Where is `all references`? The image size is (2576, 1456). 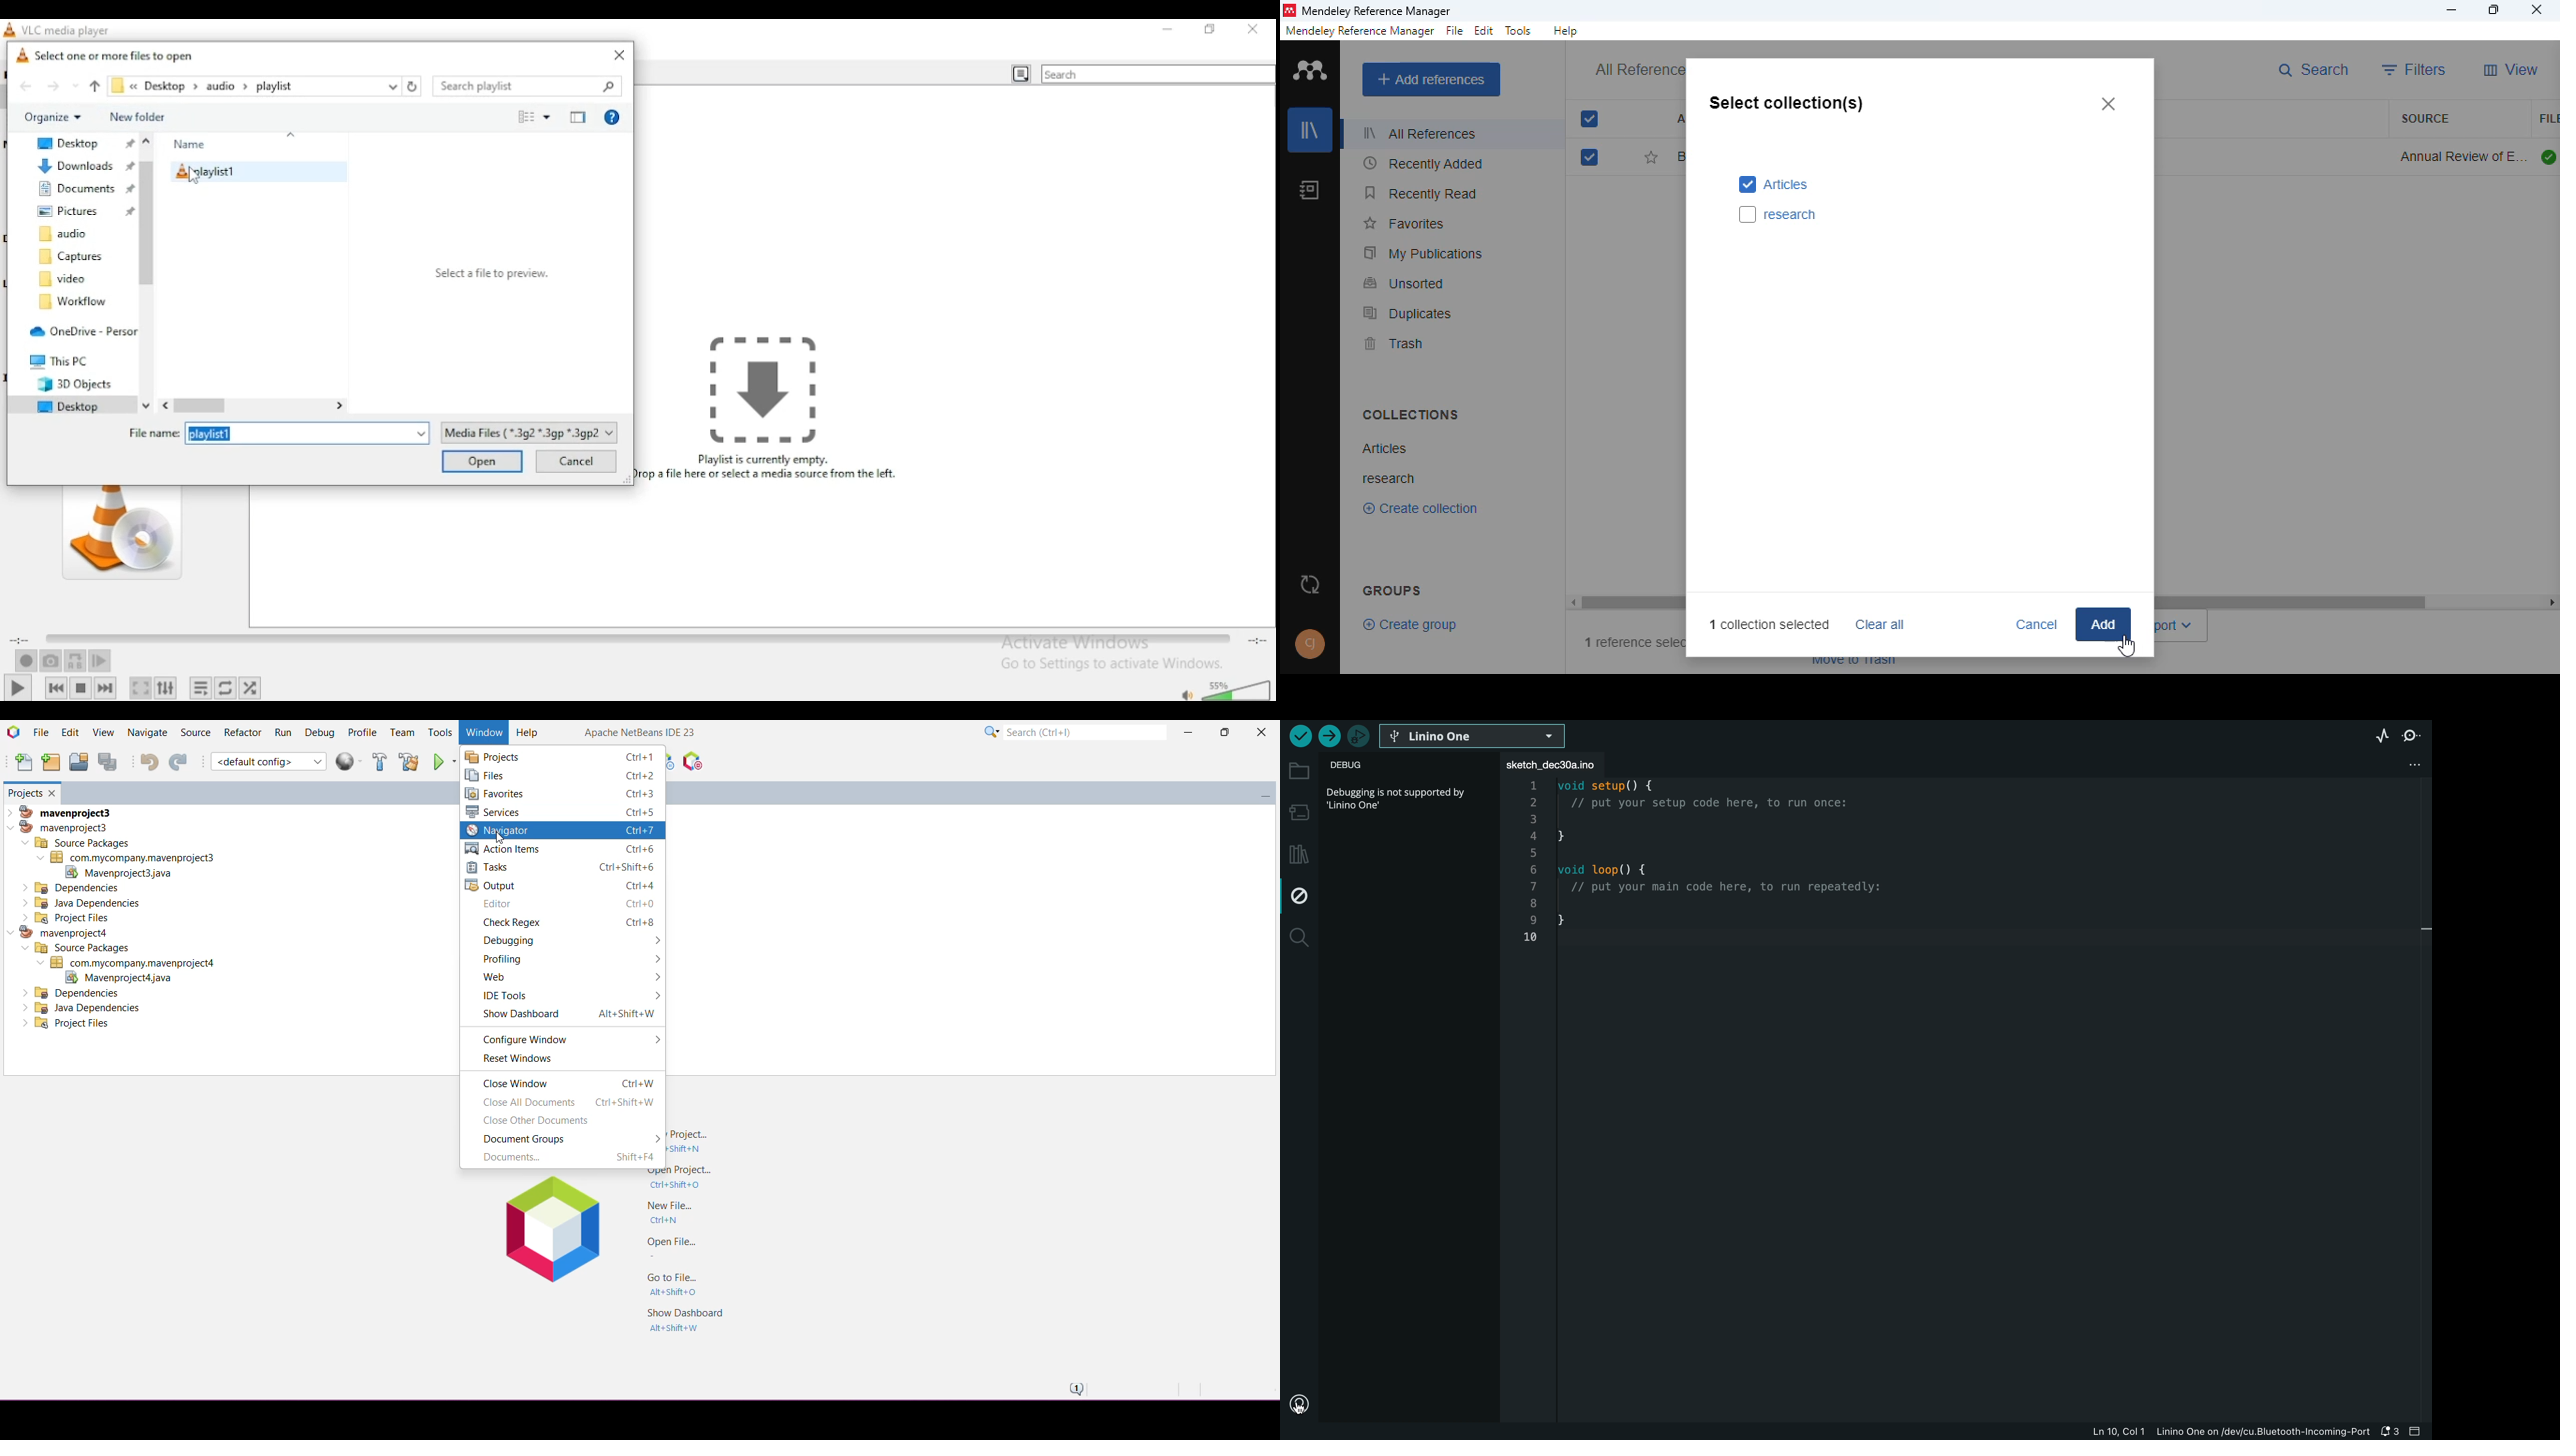
all references is located at coordinates (1421, 133).